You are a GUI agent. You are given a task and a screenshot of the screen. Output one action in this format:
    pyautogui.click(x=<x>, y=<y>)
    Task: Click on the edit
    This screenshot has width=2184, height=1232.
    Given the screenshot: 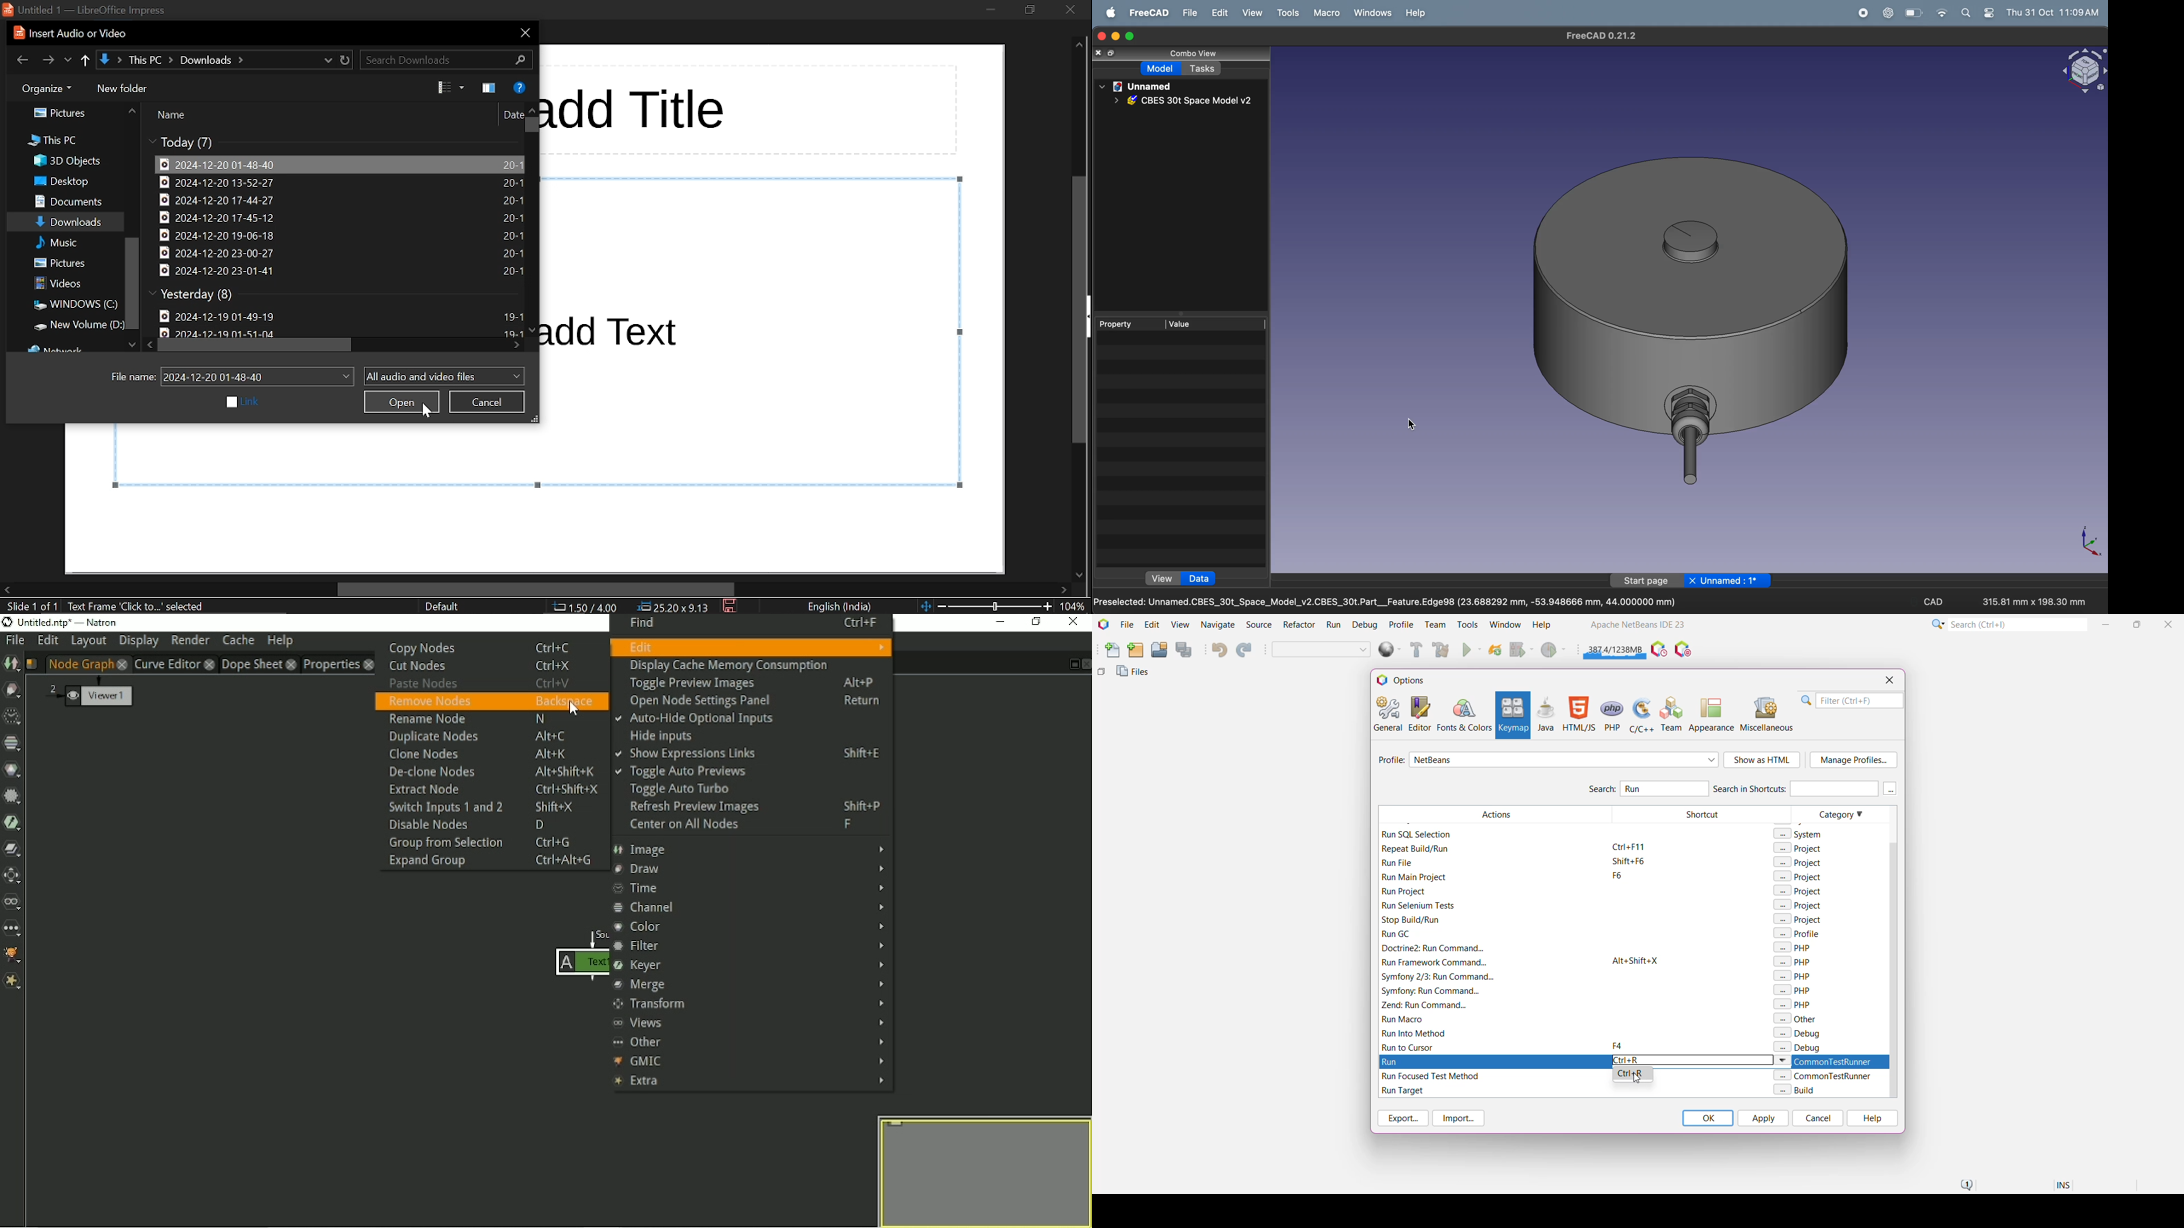 What is the action you would take?
    pyautogui.click(x=1219, y=13)
    